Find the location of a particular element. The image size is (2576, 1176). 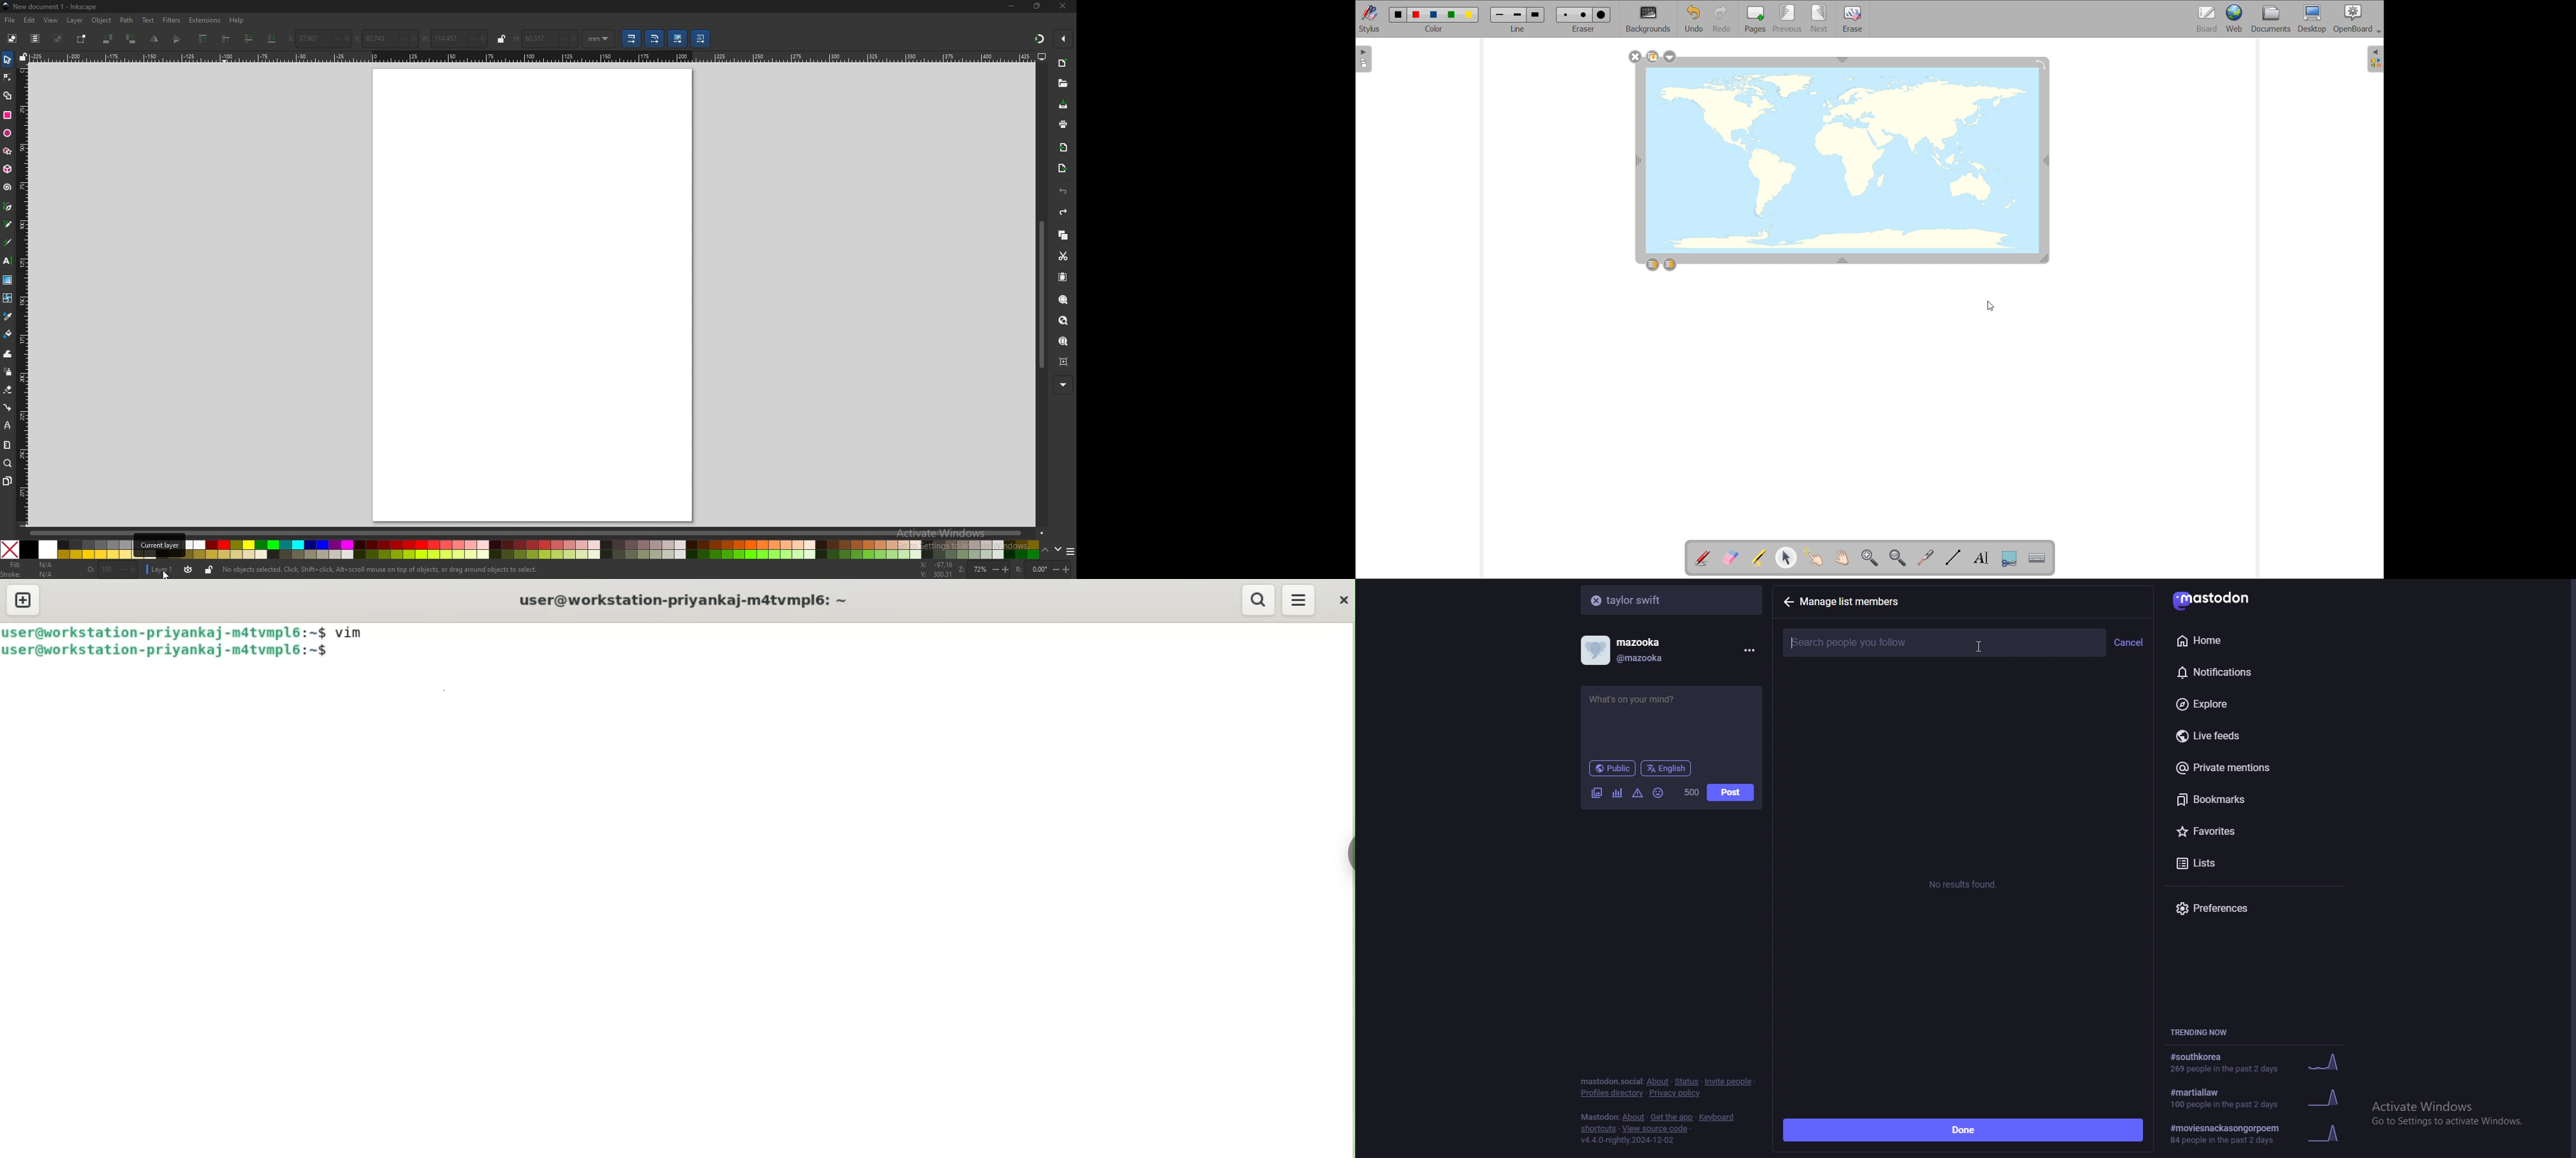

scale stroke width is located at coordinates (631, 39).